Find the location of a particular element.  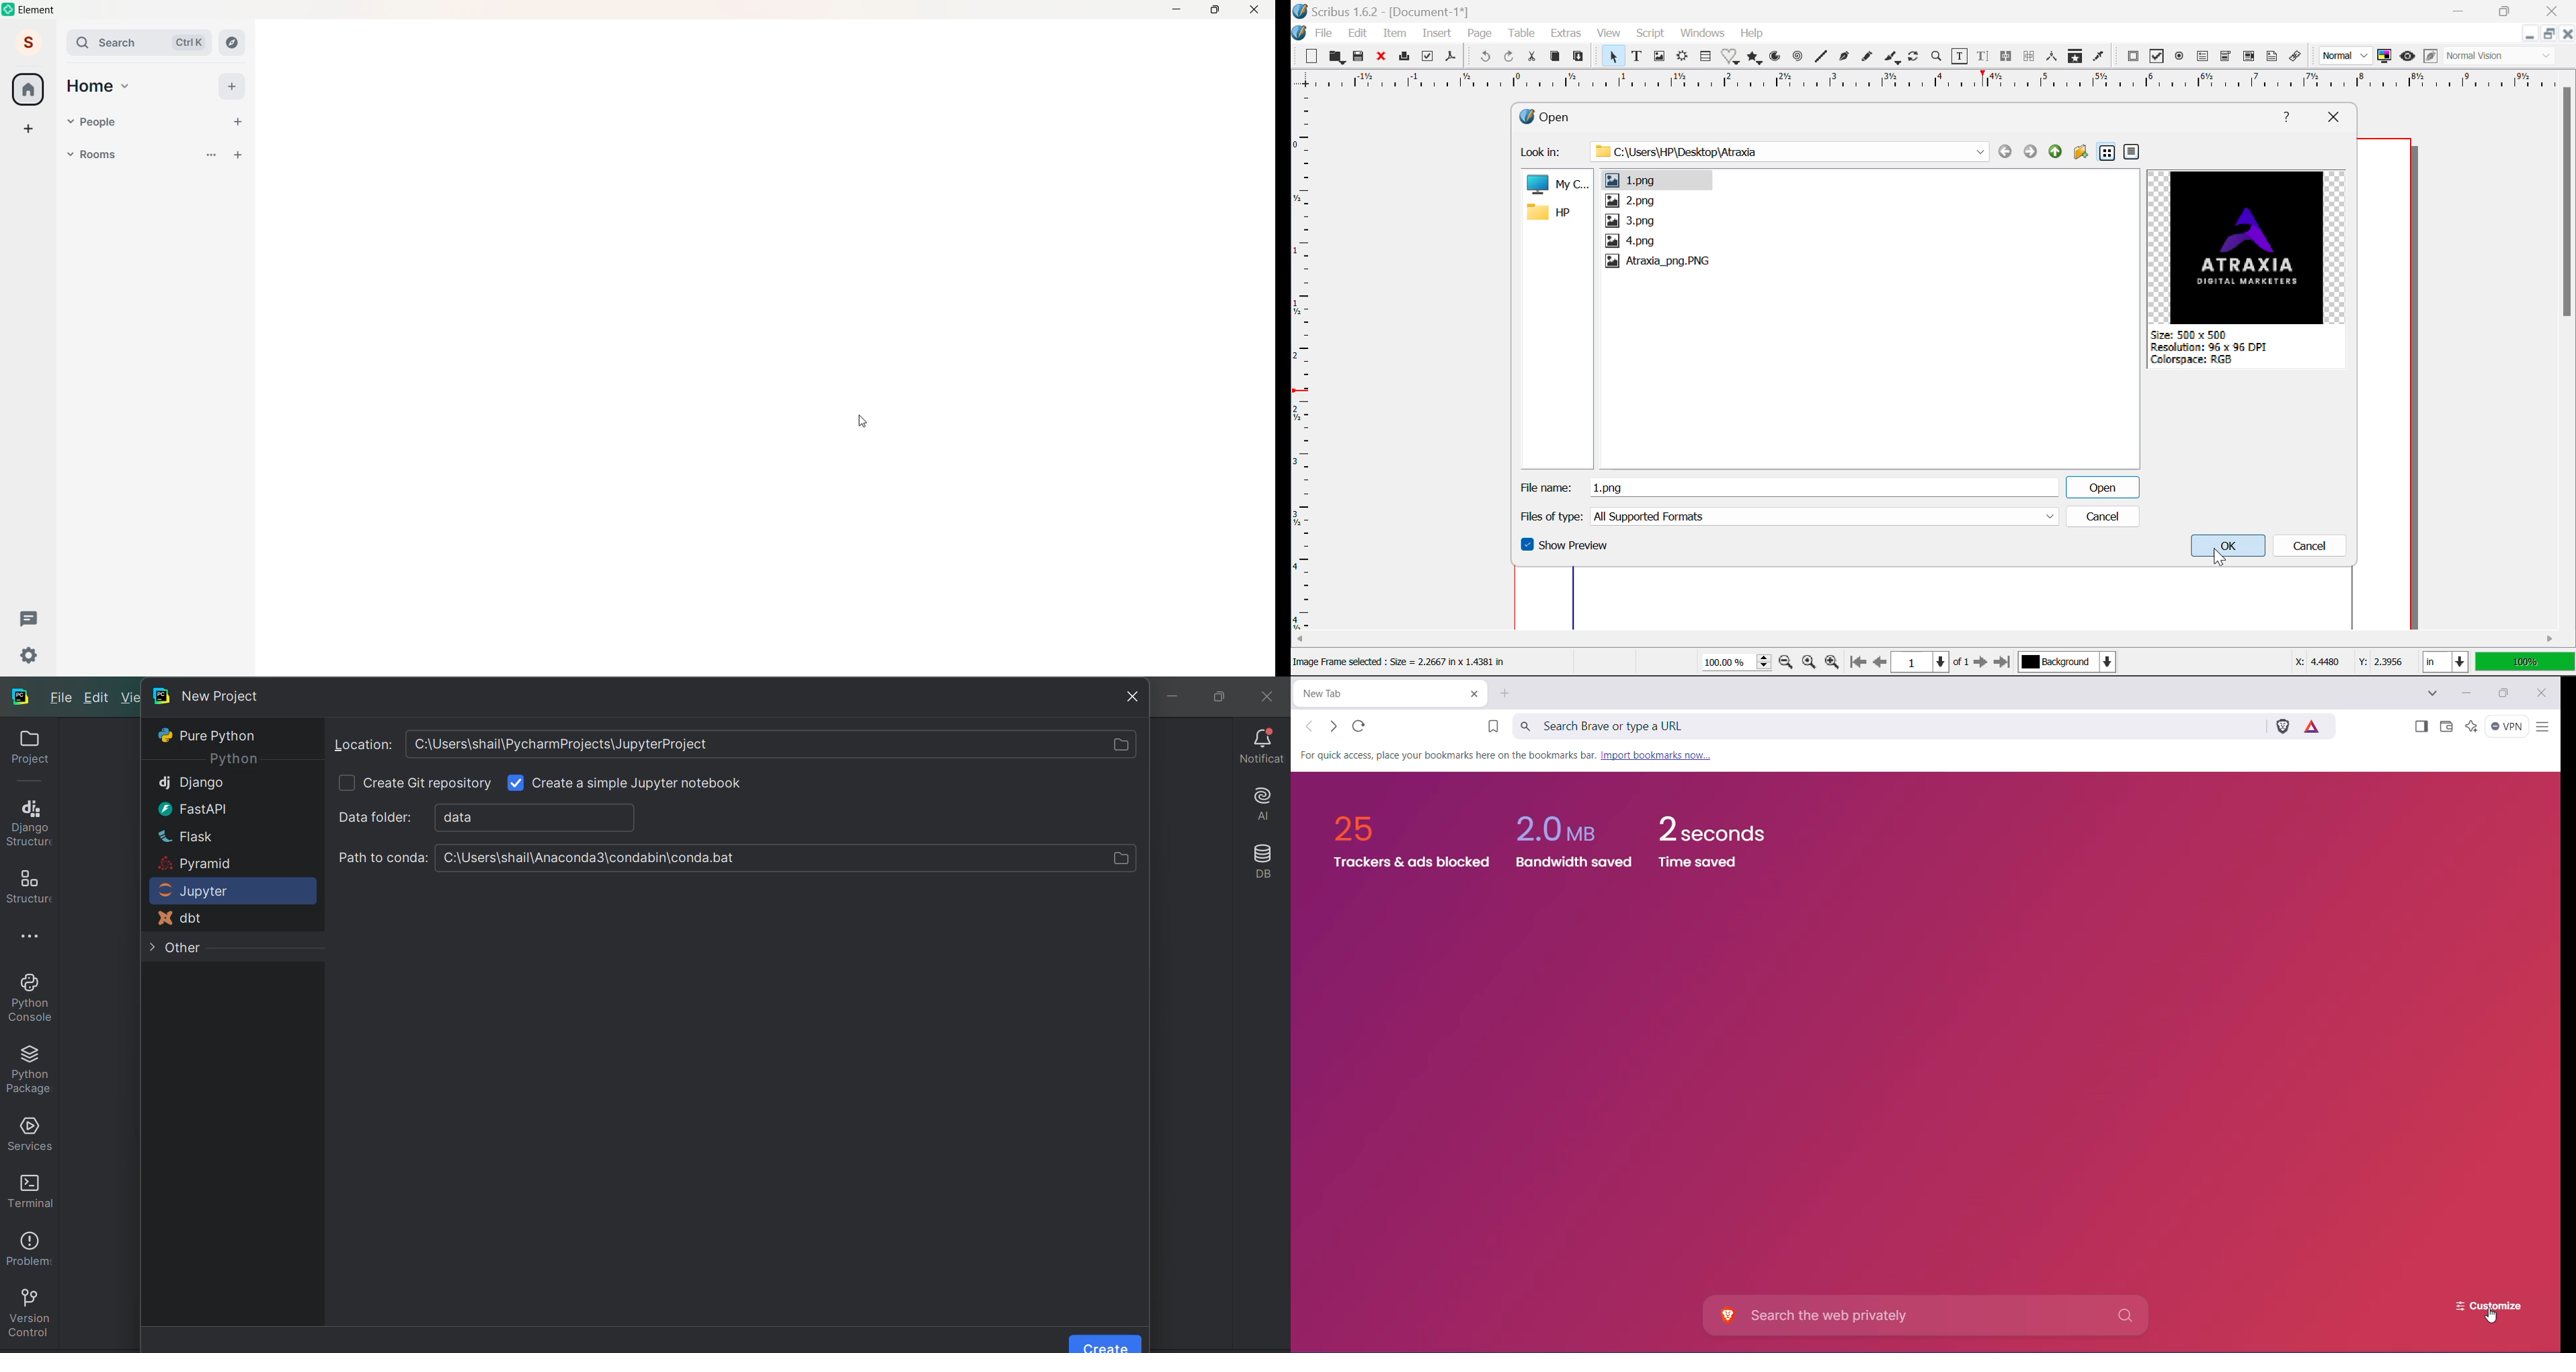

Search ctrl k is located at coordinates (138, 43).